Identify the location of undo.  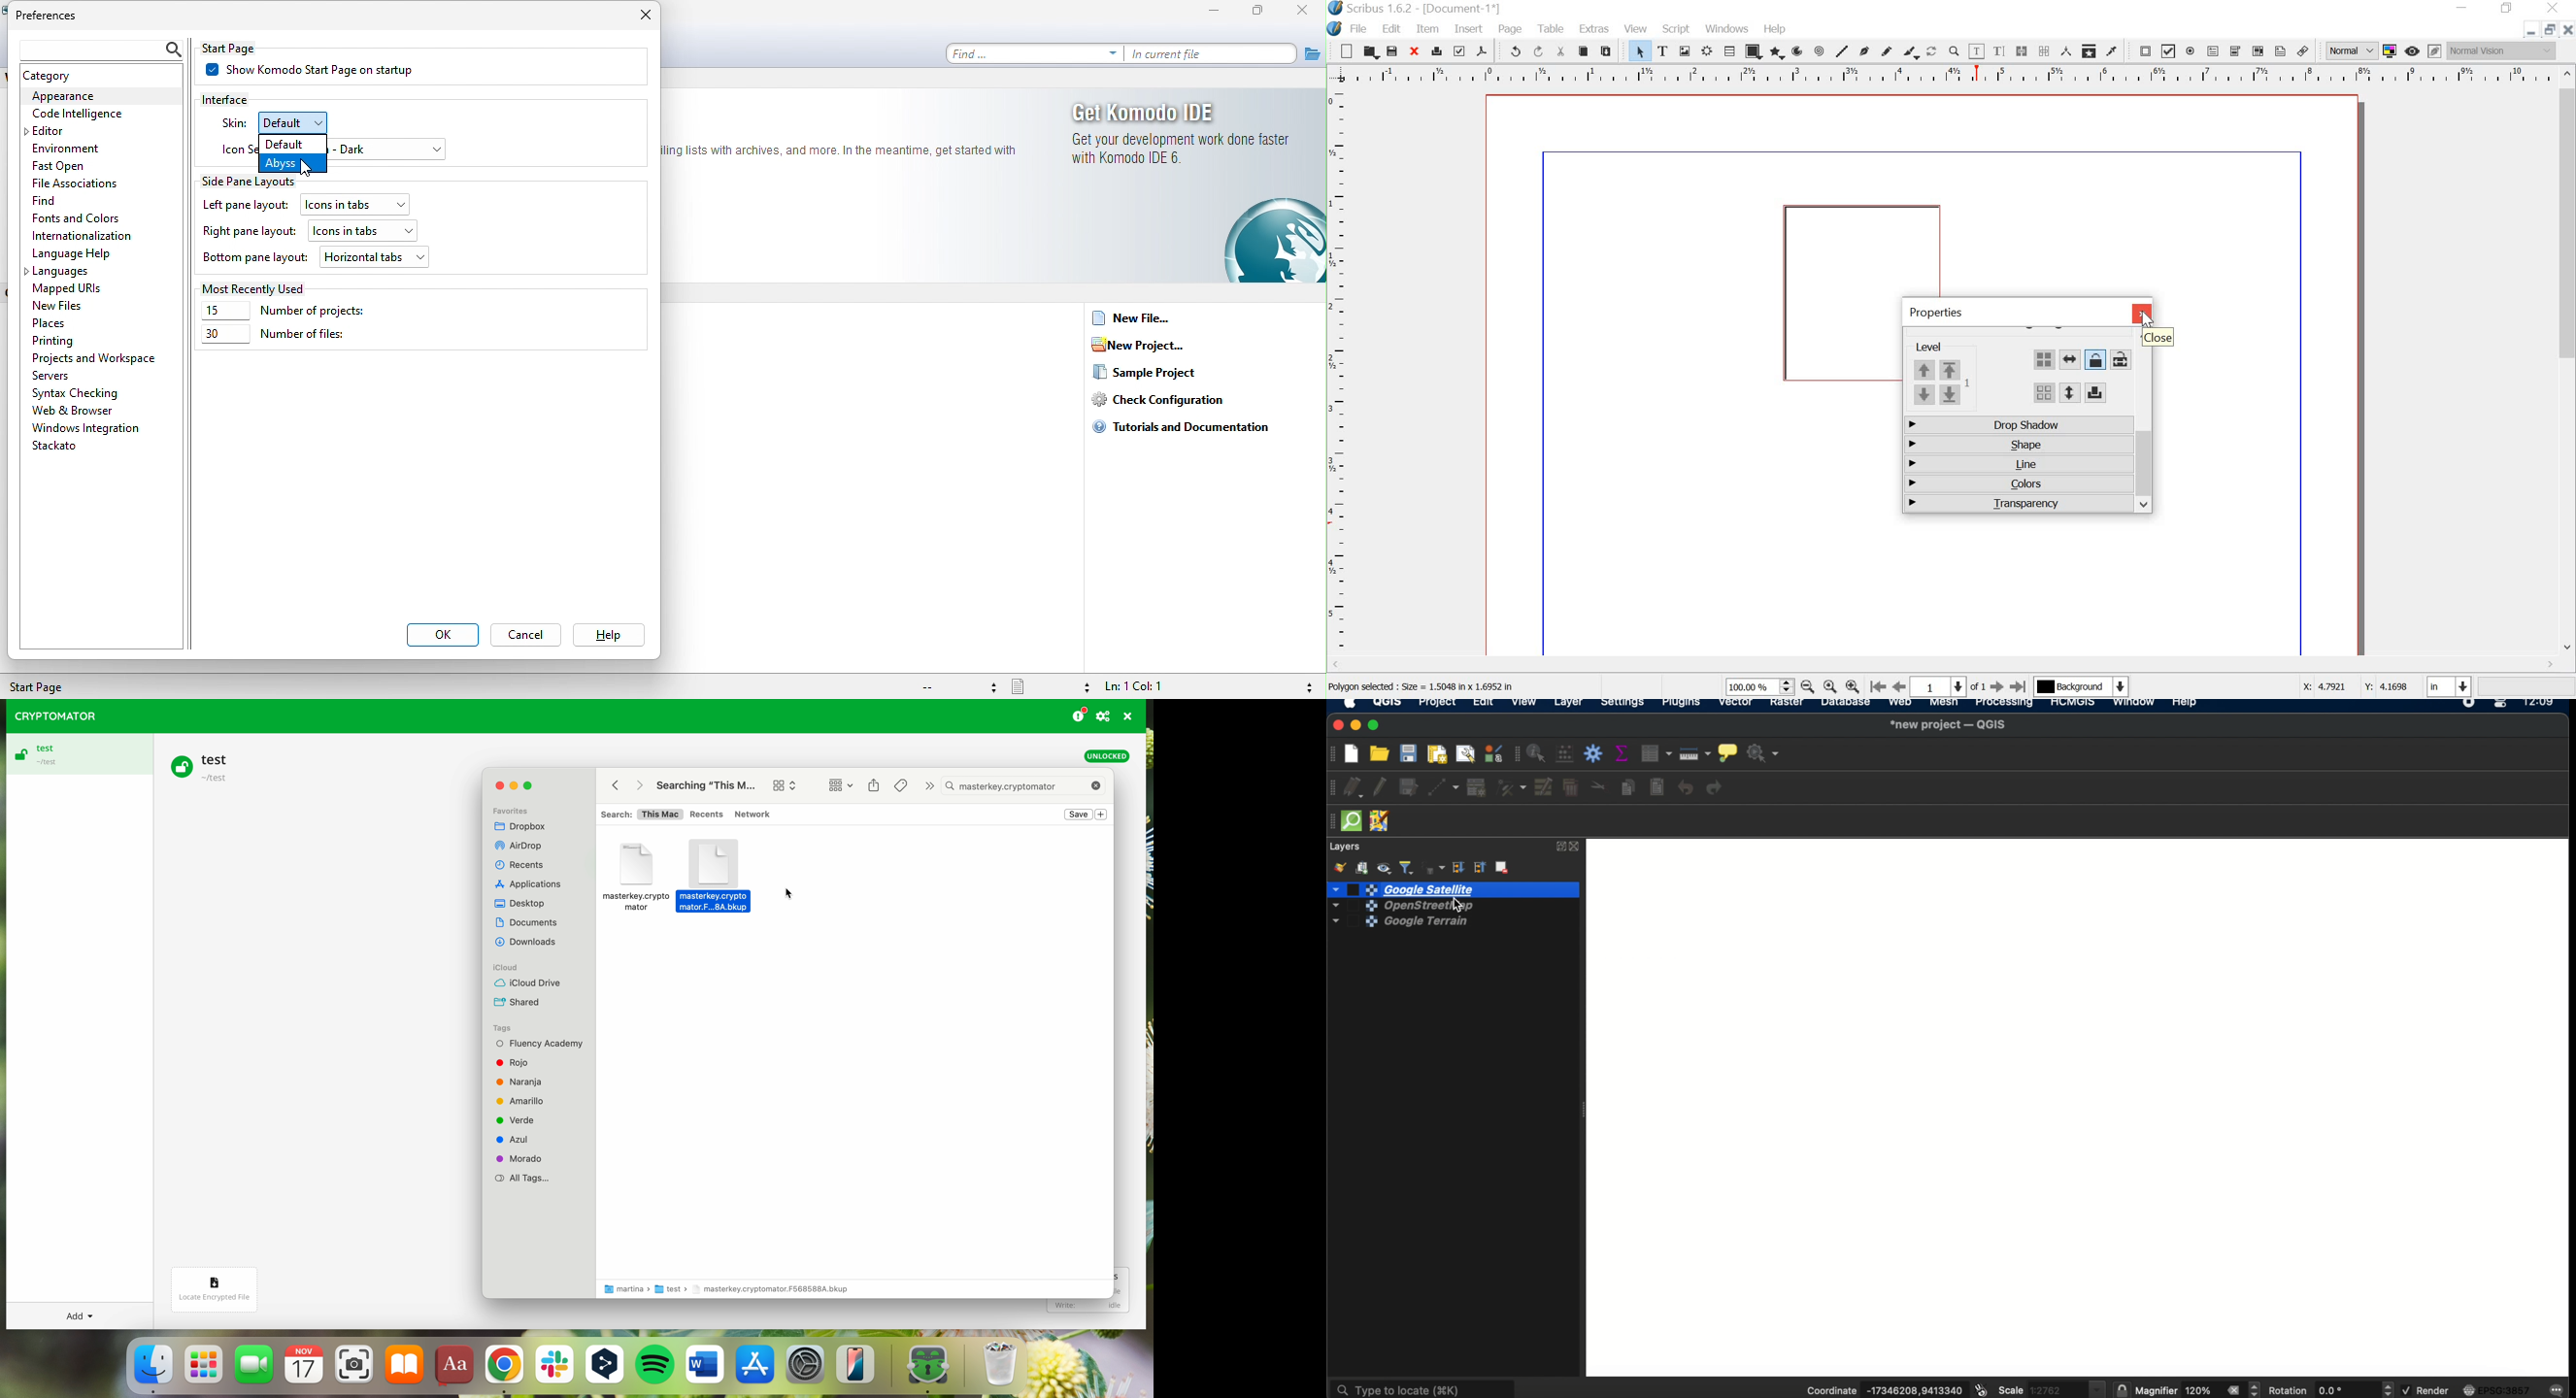
(1511, 50).